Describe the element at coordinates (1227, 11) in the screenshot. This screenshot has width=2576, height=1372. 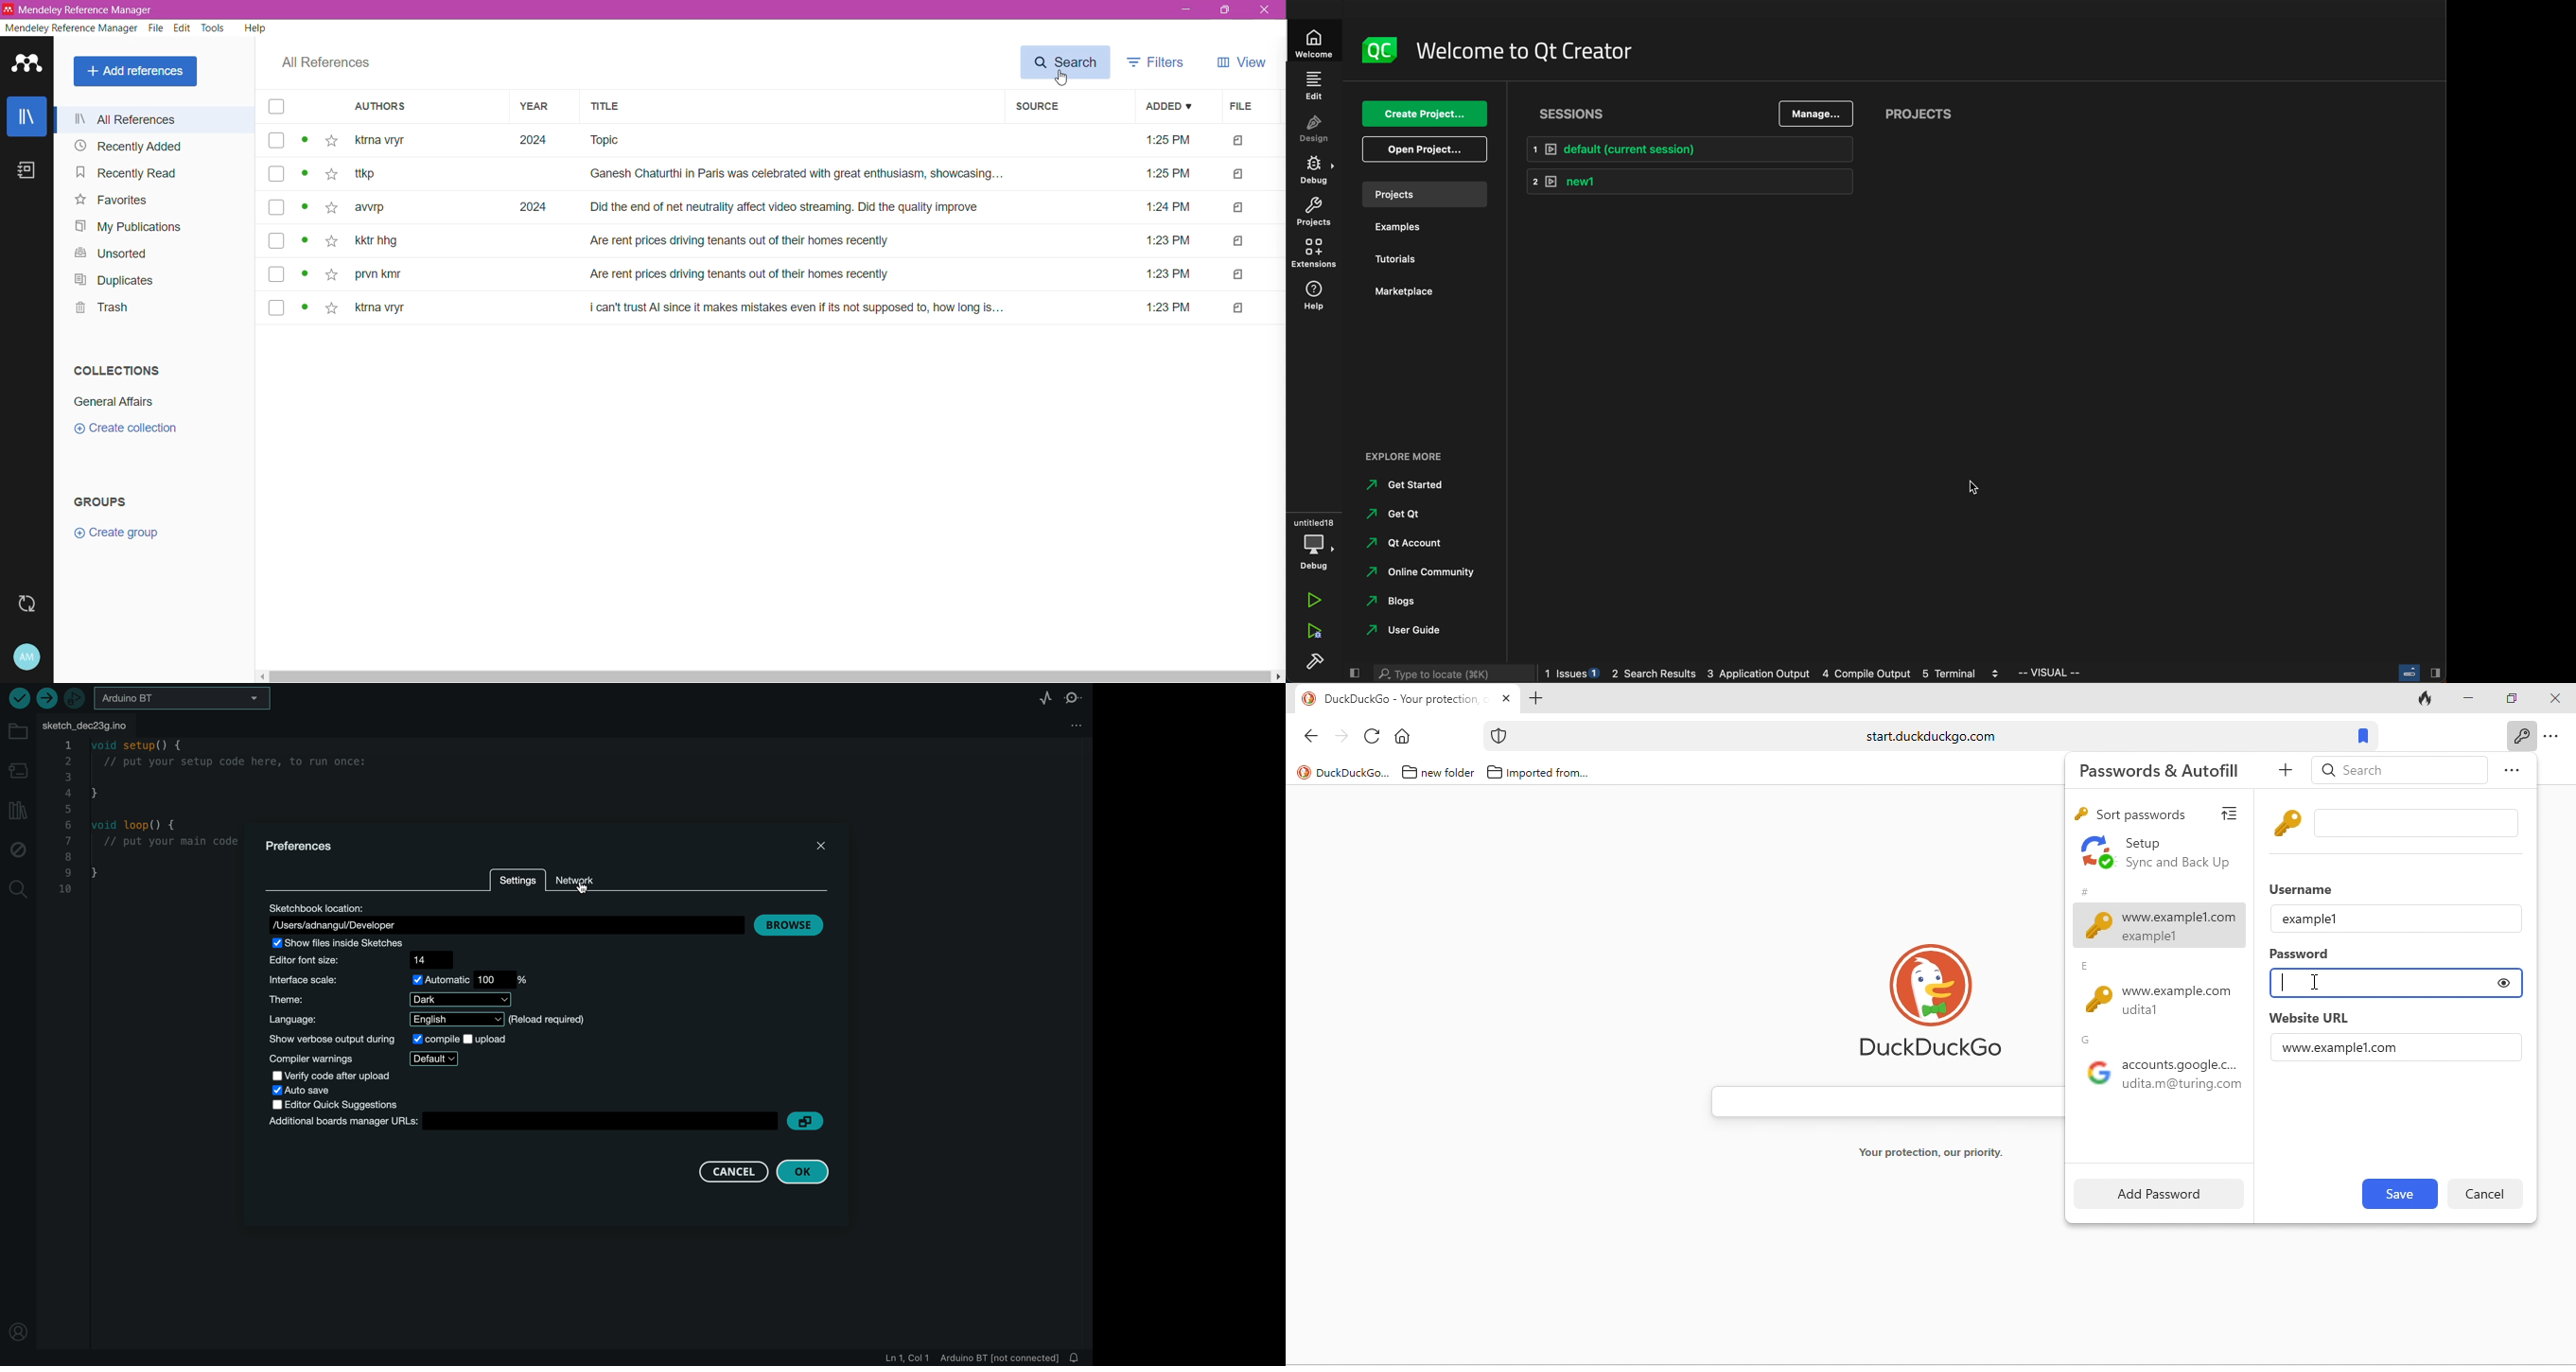
I see `Restore Down` at that location.